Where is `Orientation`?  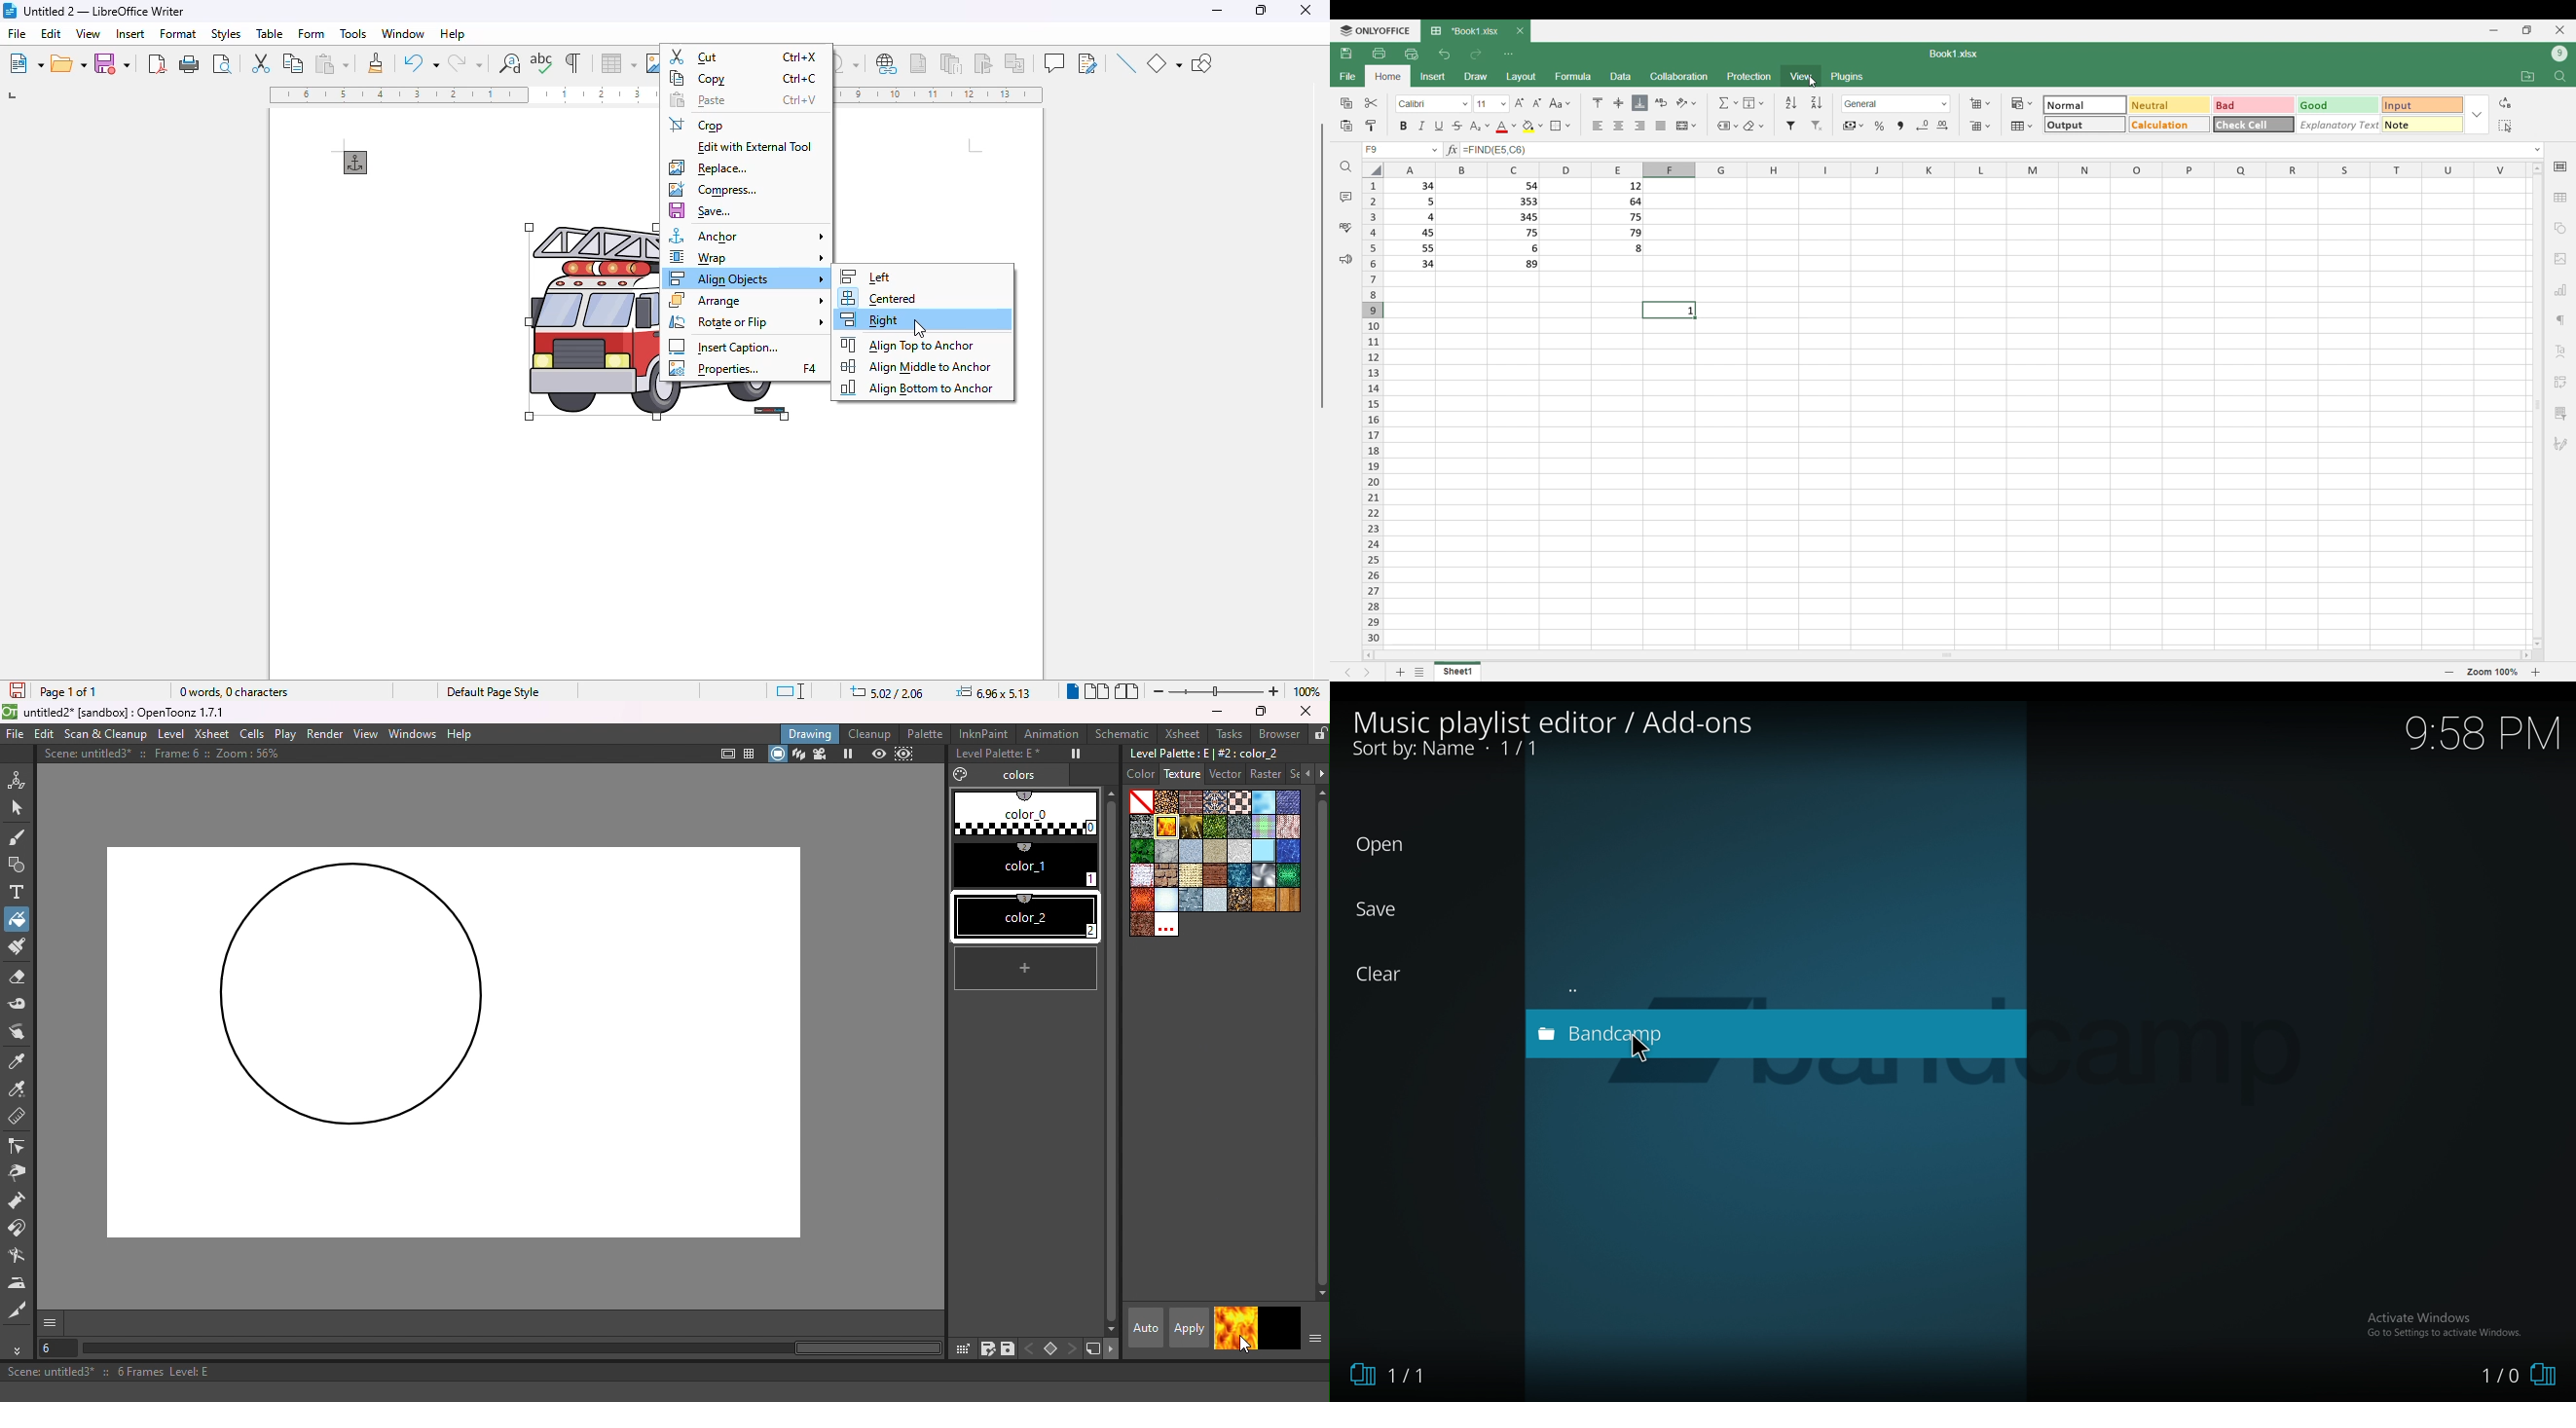
Orientation is located at coordinates (1686, 102).